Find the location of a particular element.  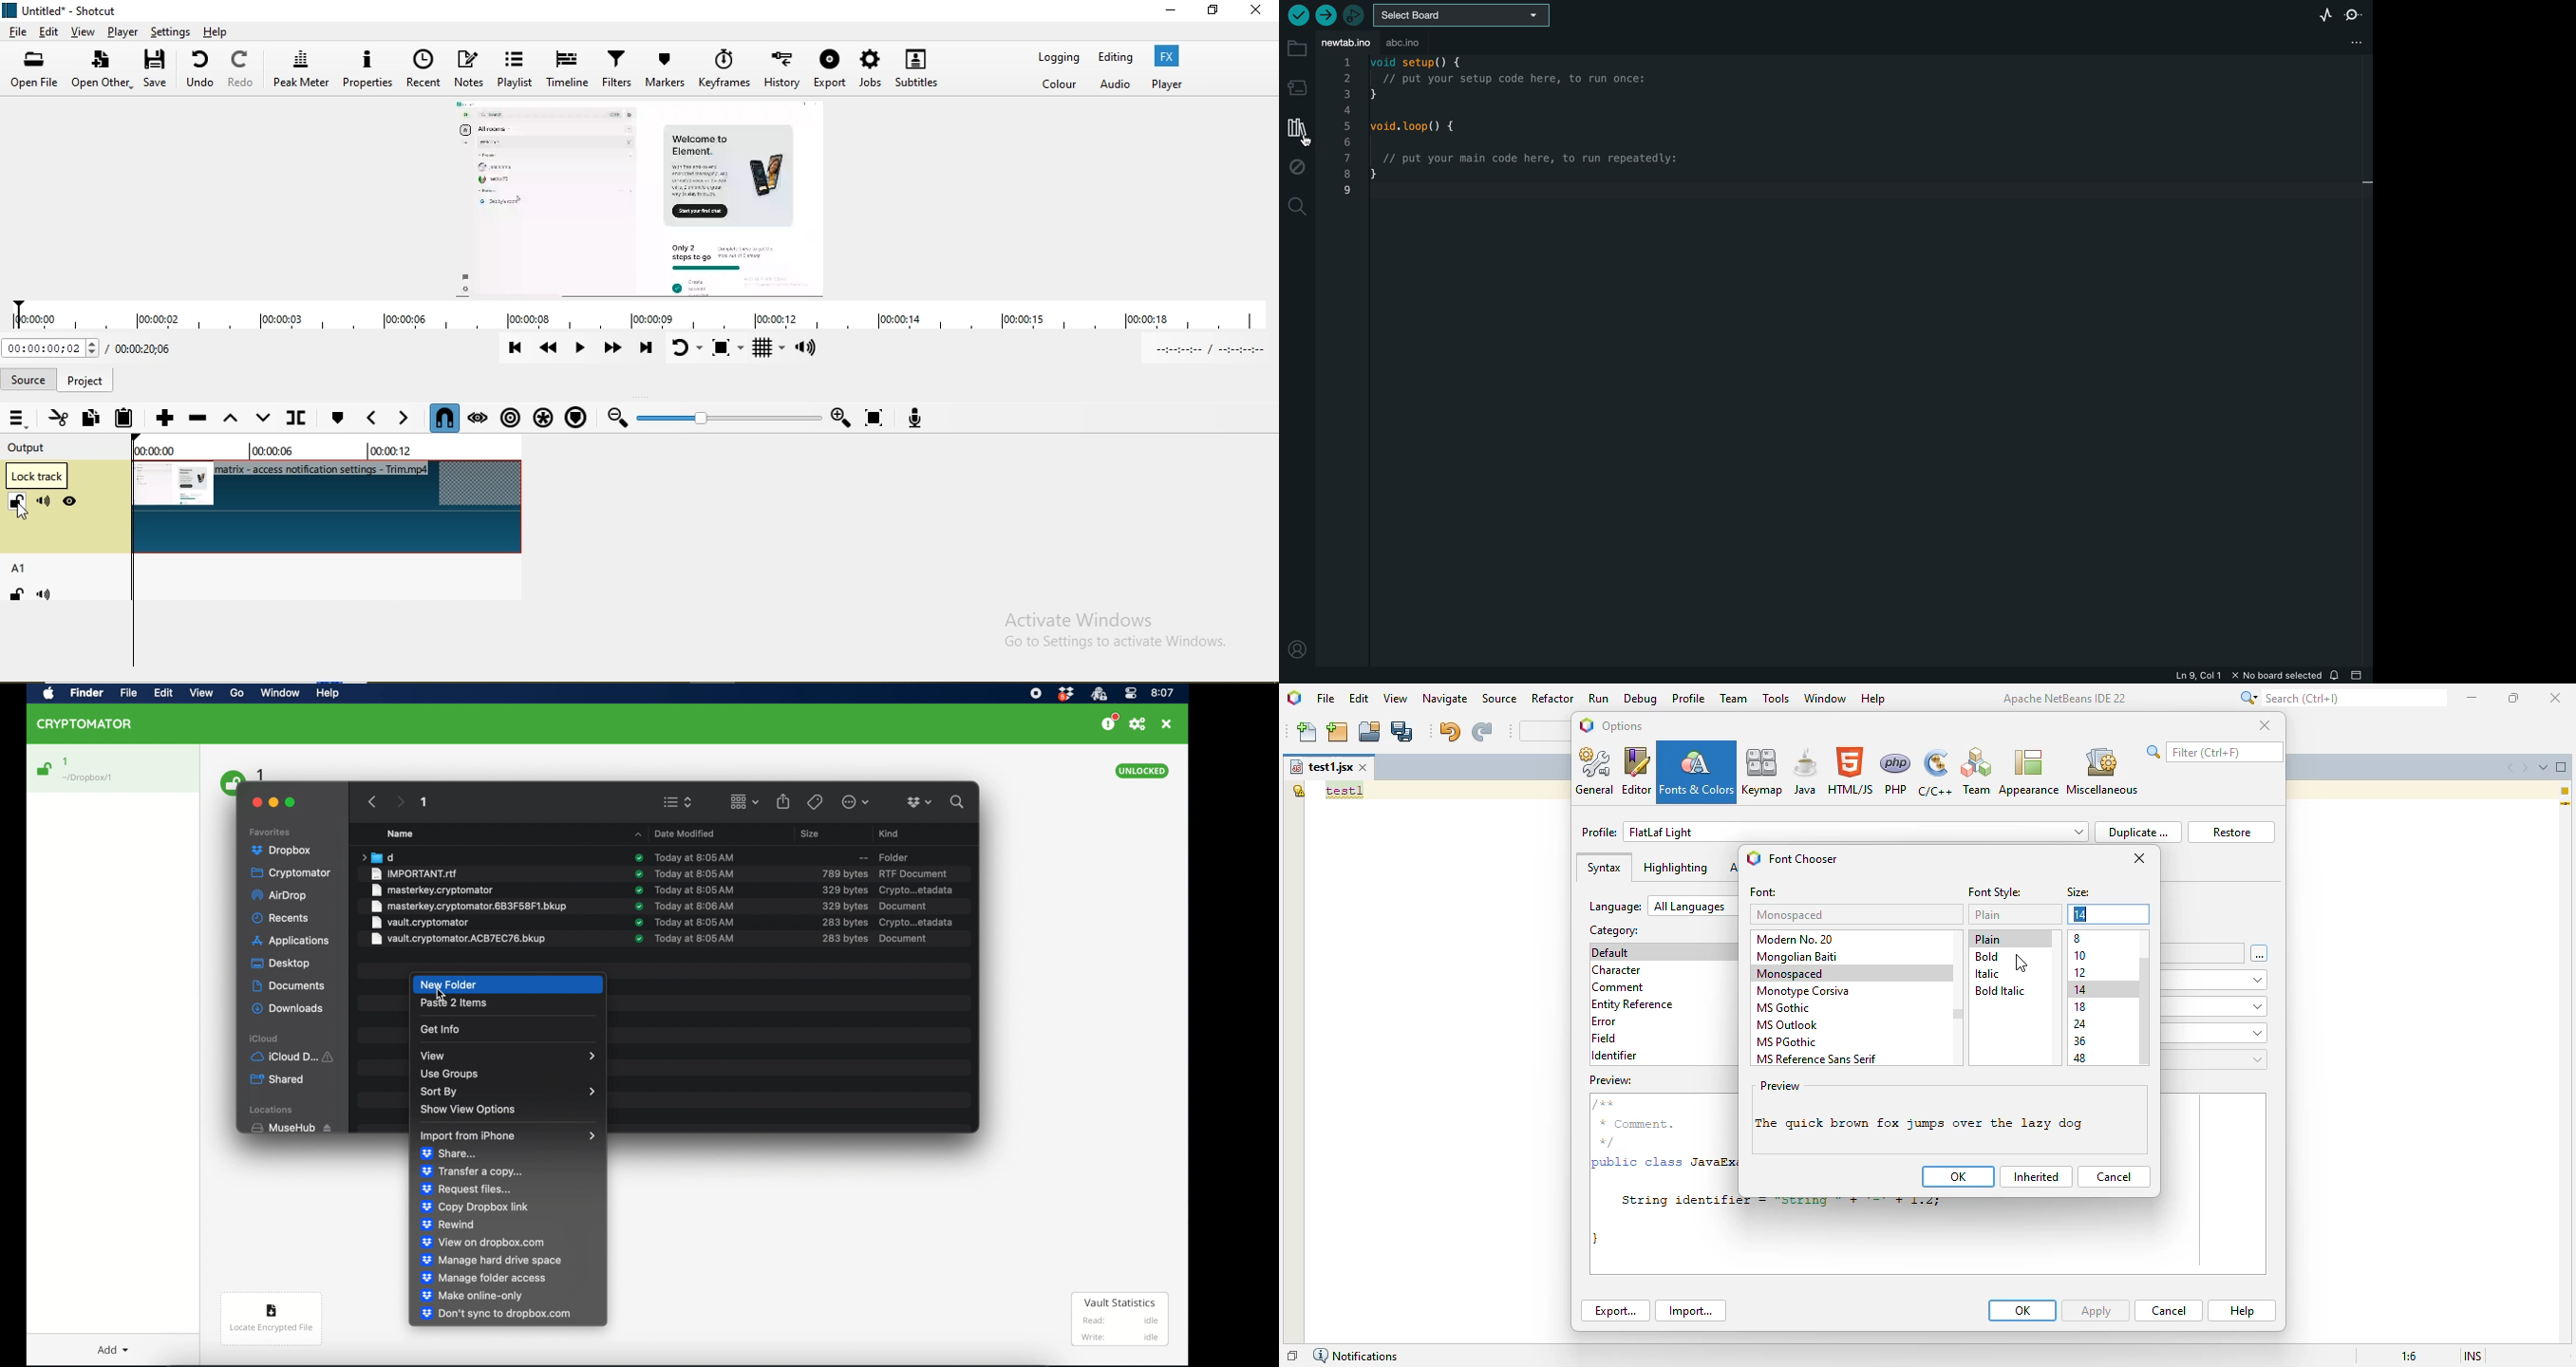

Audio is located at coordinates (1113, 84).